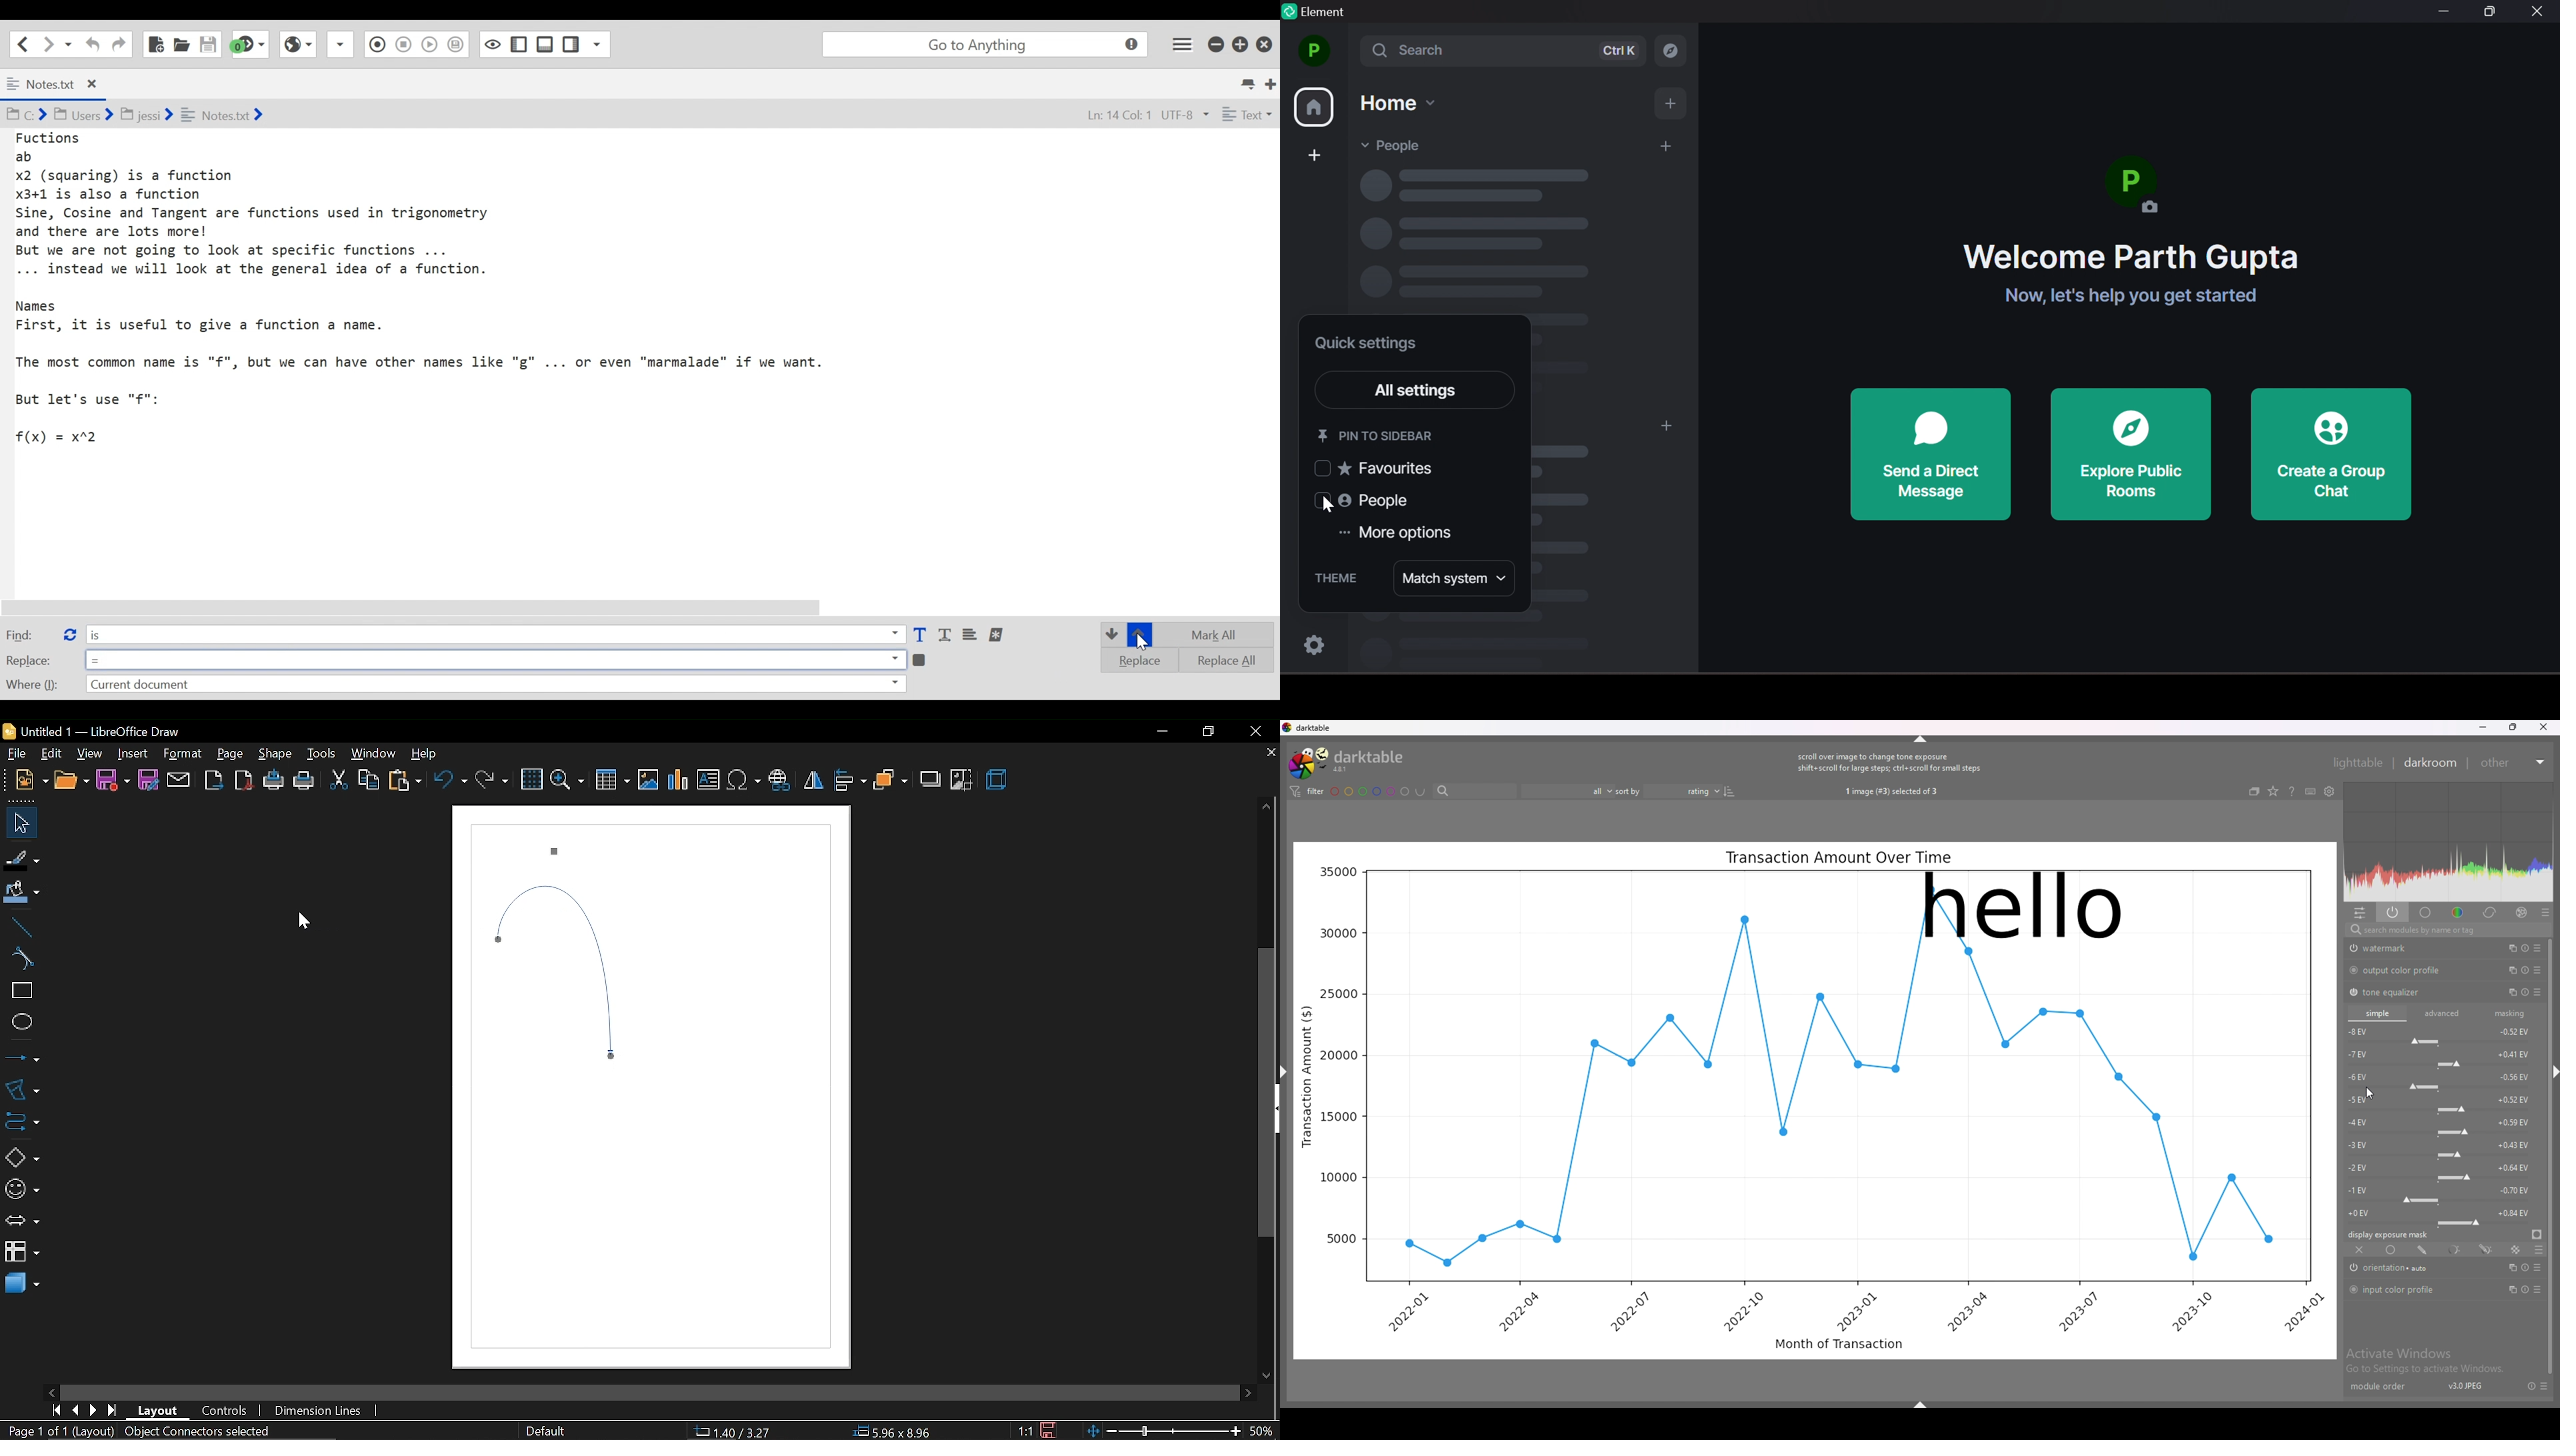 The height and width of the screenshot is (1456, 2576). Describe the element at coordinates (1264, 1431) in the screenshot. I see `current zoom` at that location.